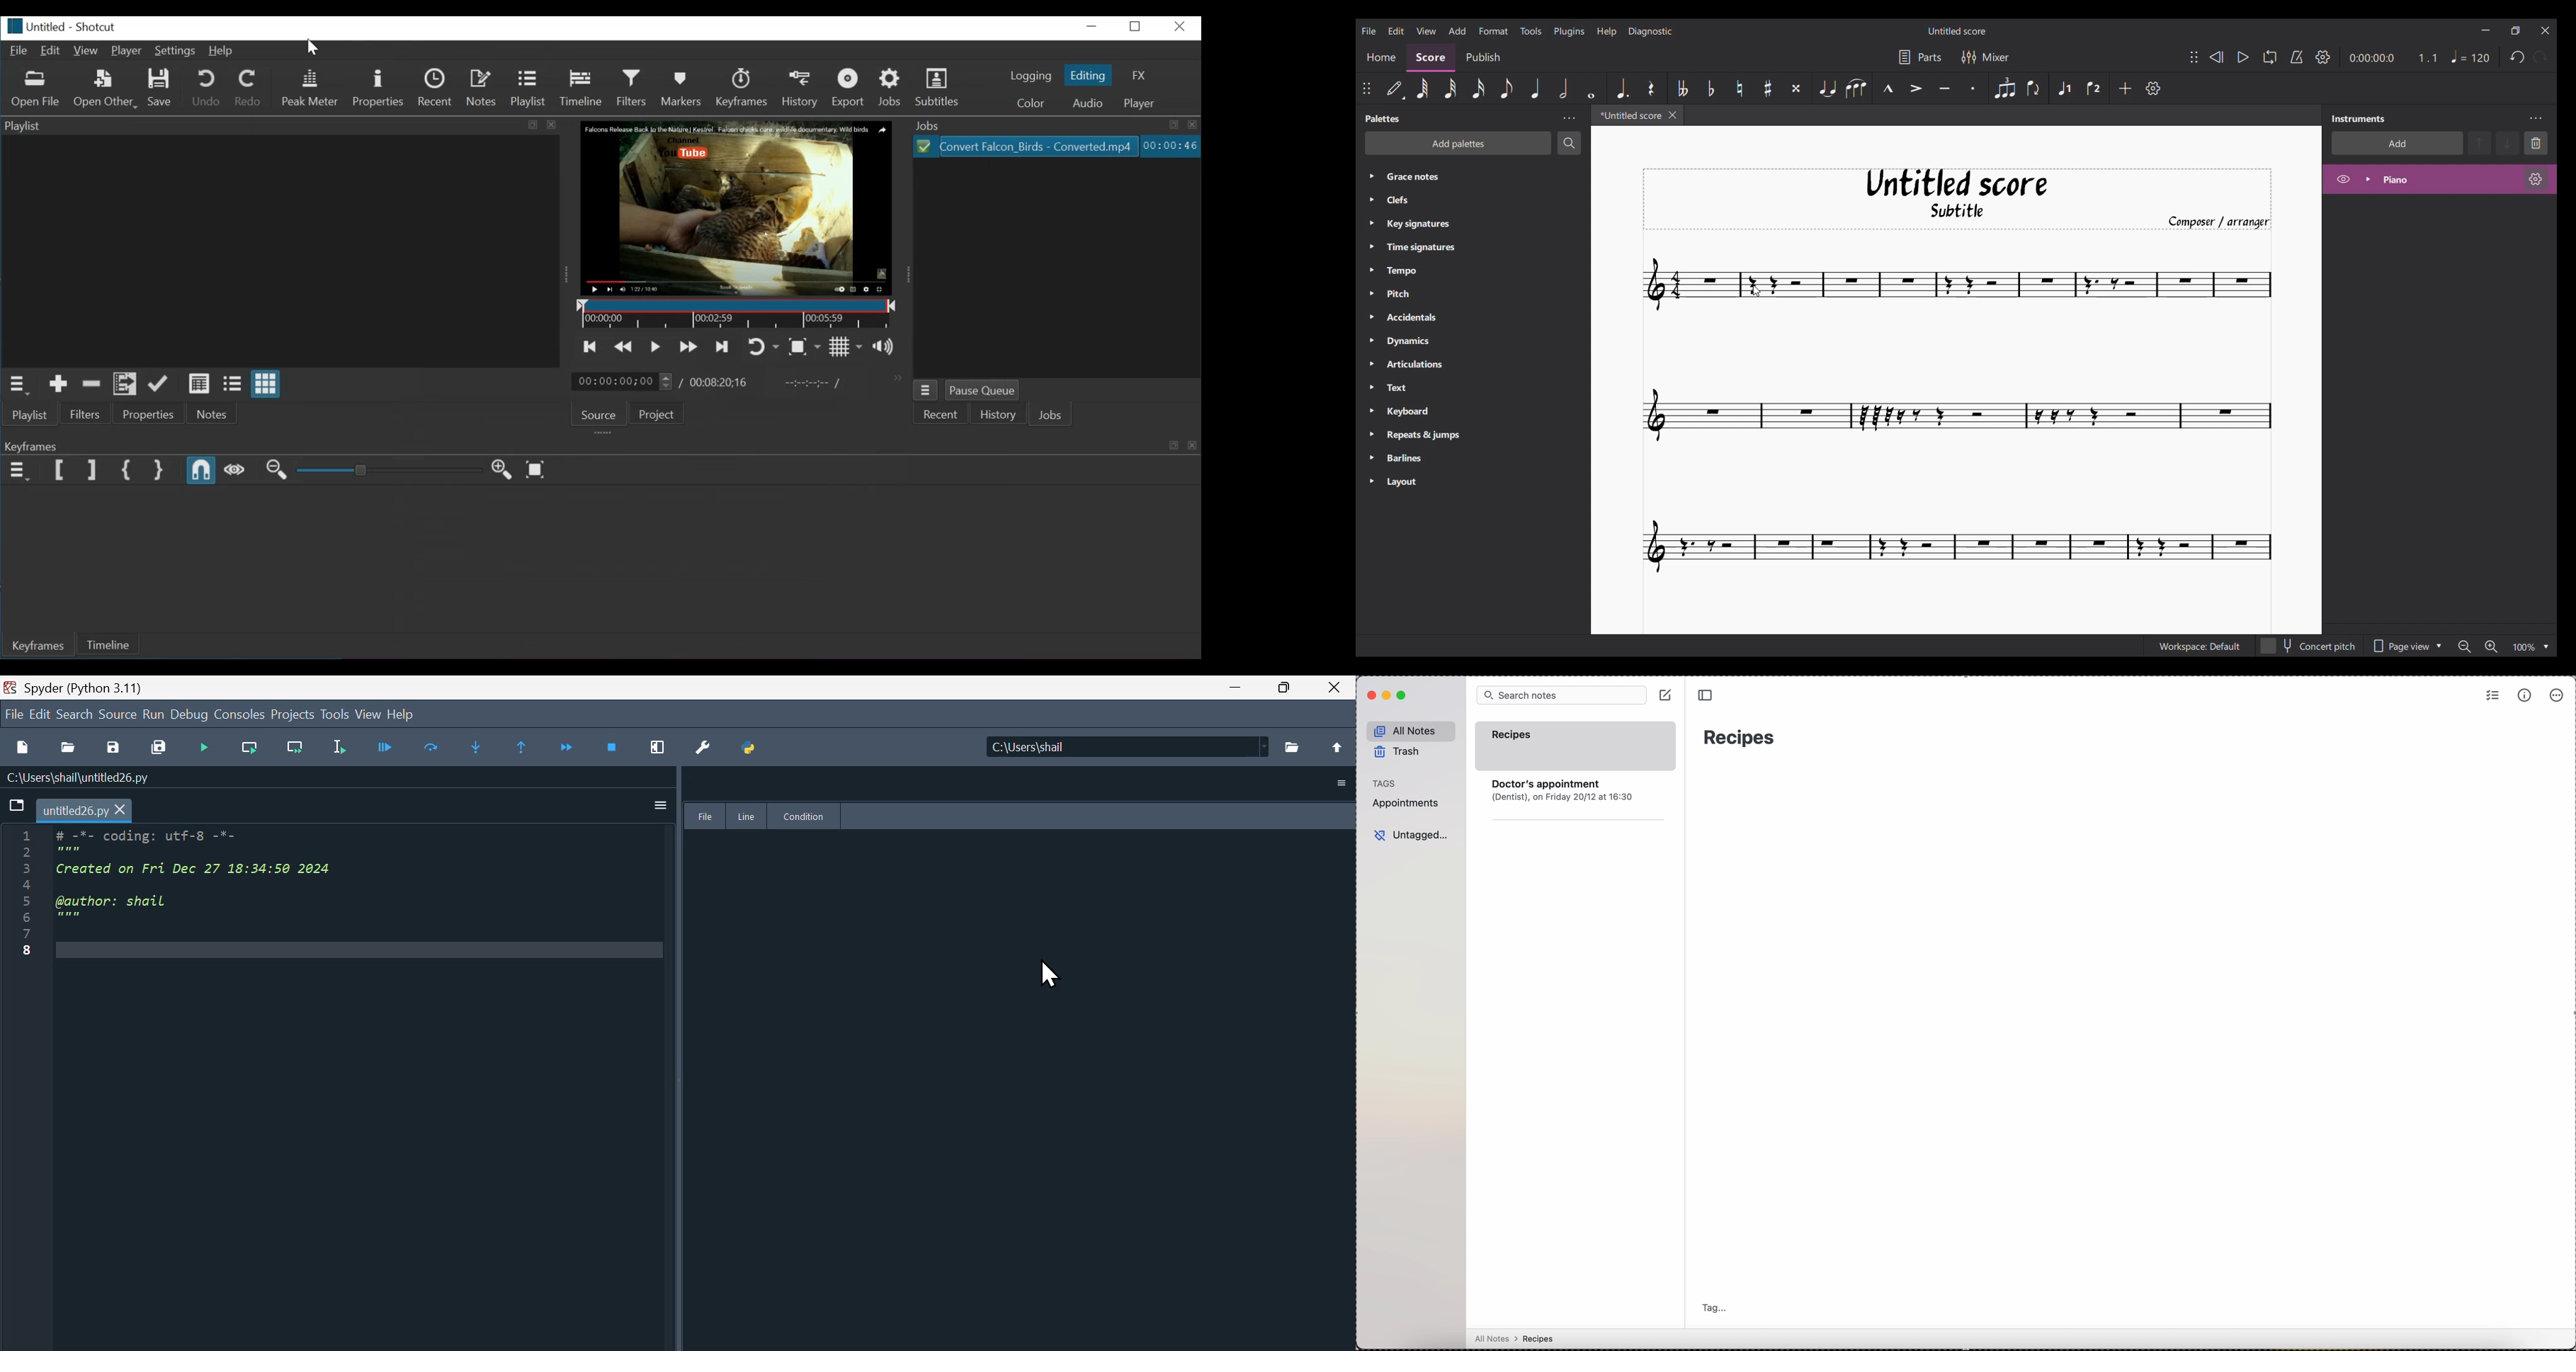 Image resolution: width=2576 pixels, height=1372 pixels. Describe the element at coordinates (93, 778) in the screenshot. I see `C:\Users\shail\untitled26.py` at that location.